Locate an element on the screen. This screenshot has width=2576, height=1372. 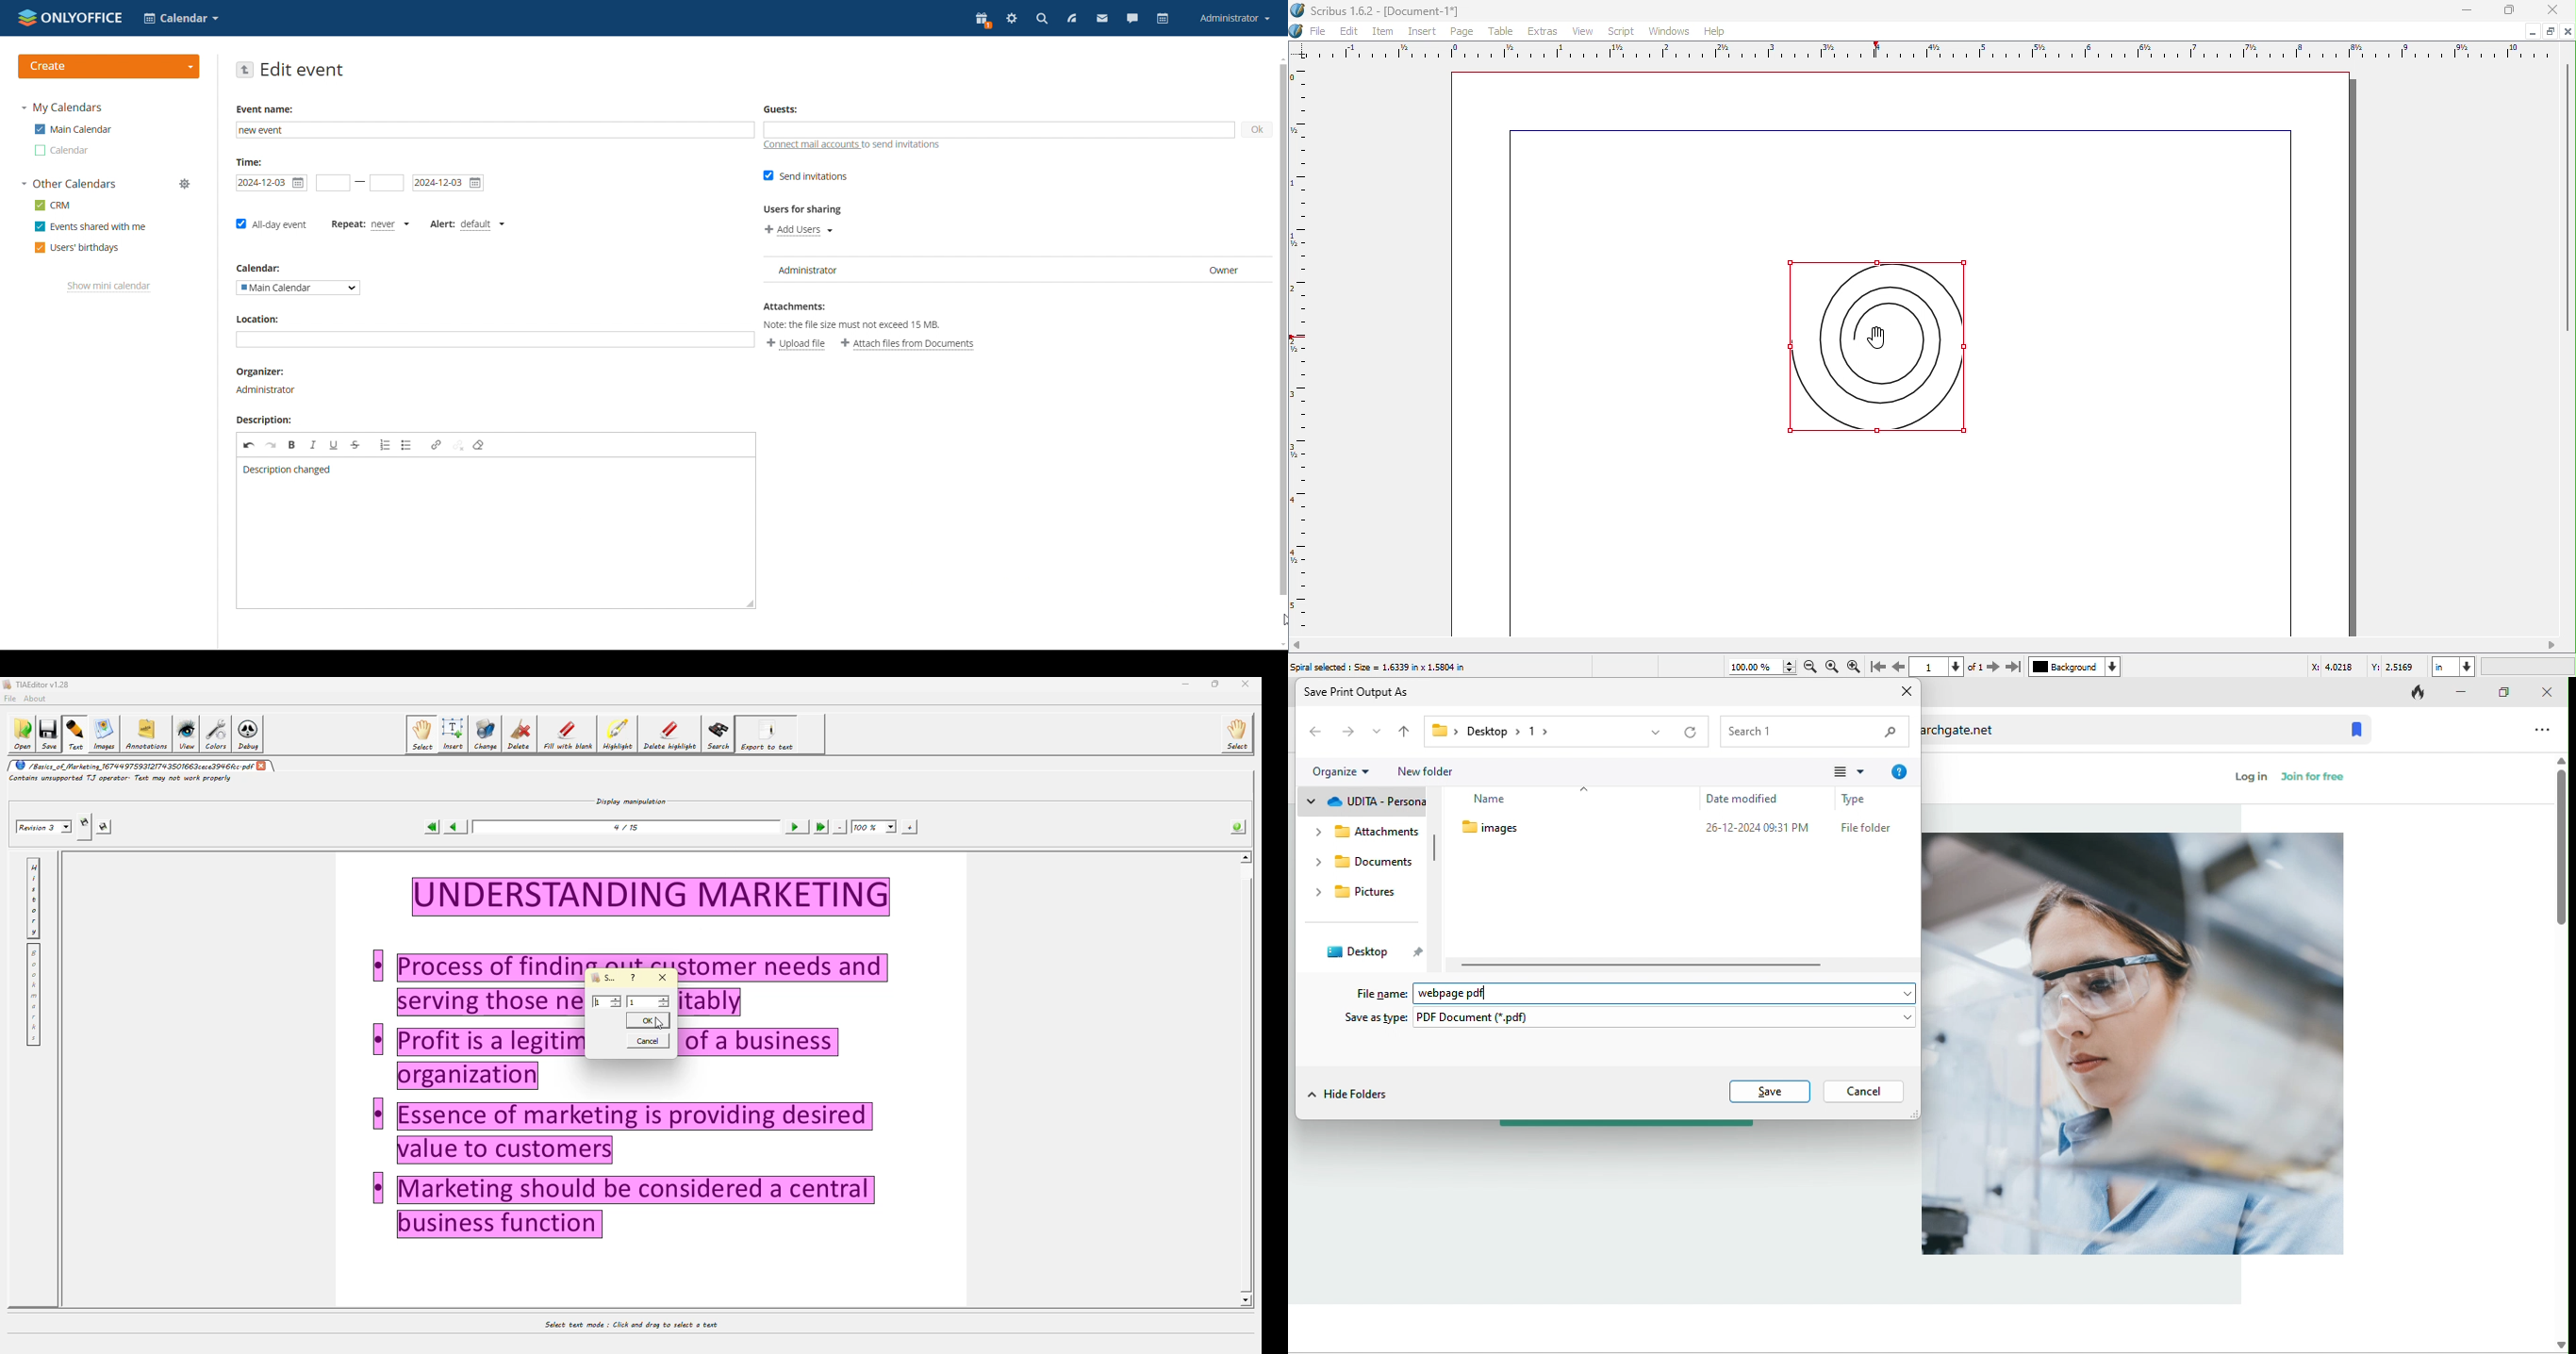
Zoom in is located at coordinates (1856, 667).